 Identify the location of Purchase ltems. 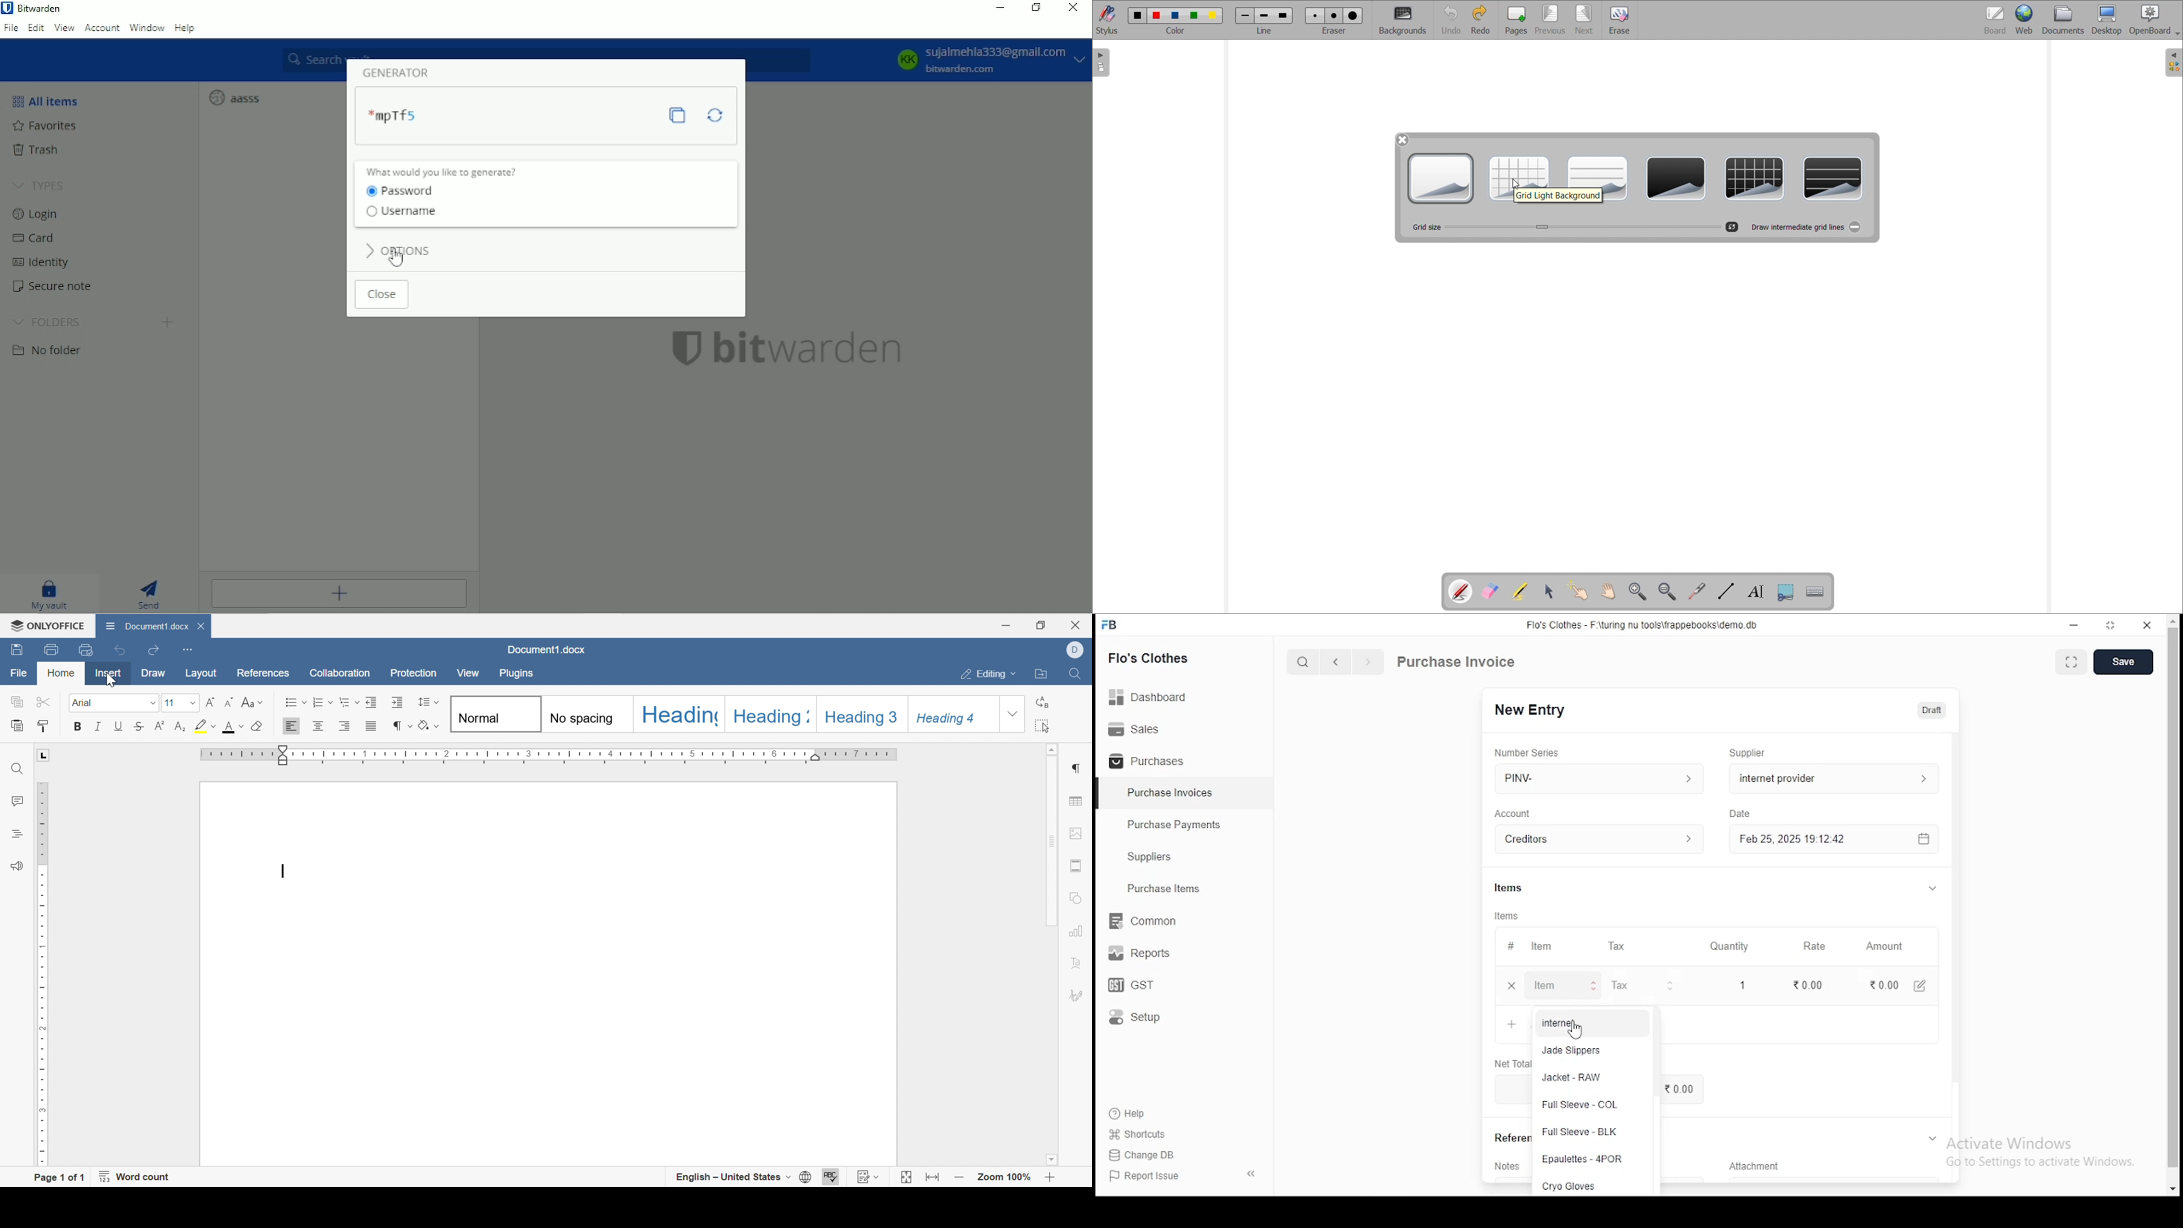
(1156, 889).